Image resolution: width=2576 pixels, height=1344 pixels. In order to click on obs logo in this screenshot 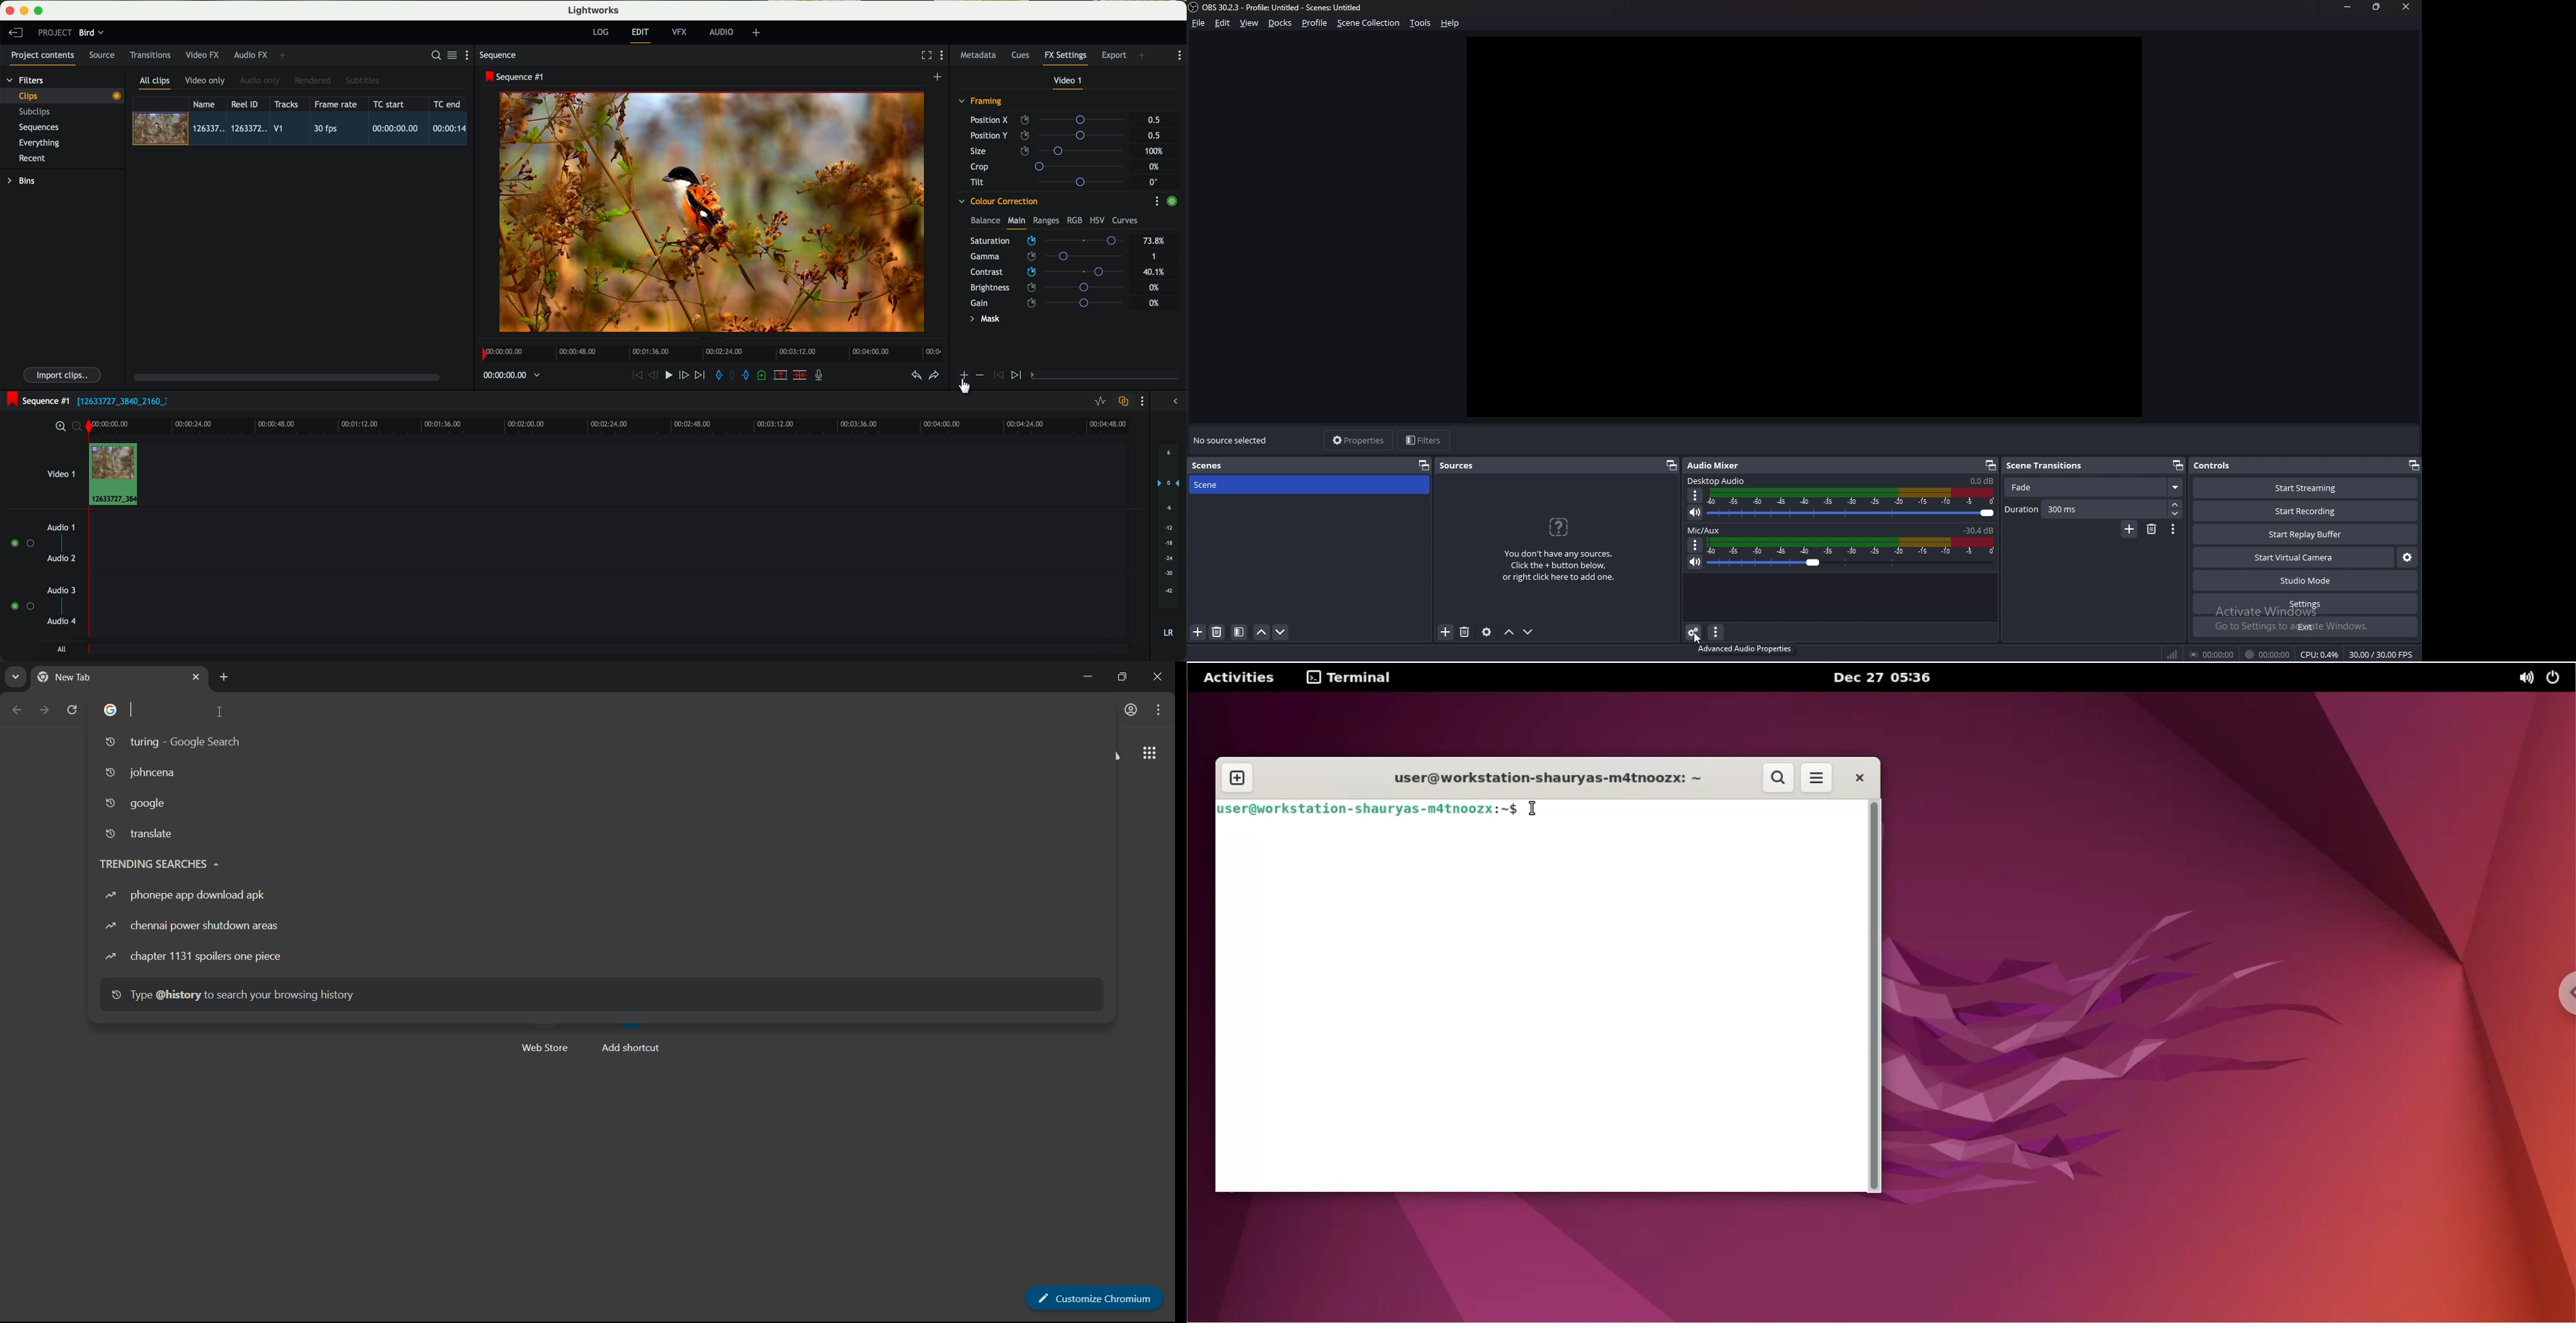, I will do `click(1194, 6)`.